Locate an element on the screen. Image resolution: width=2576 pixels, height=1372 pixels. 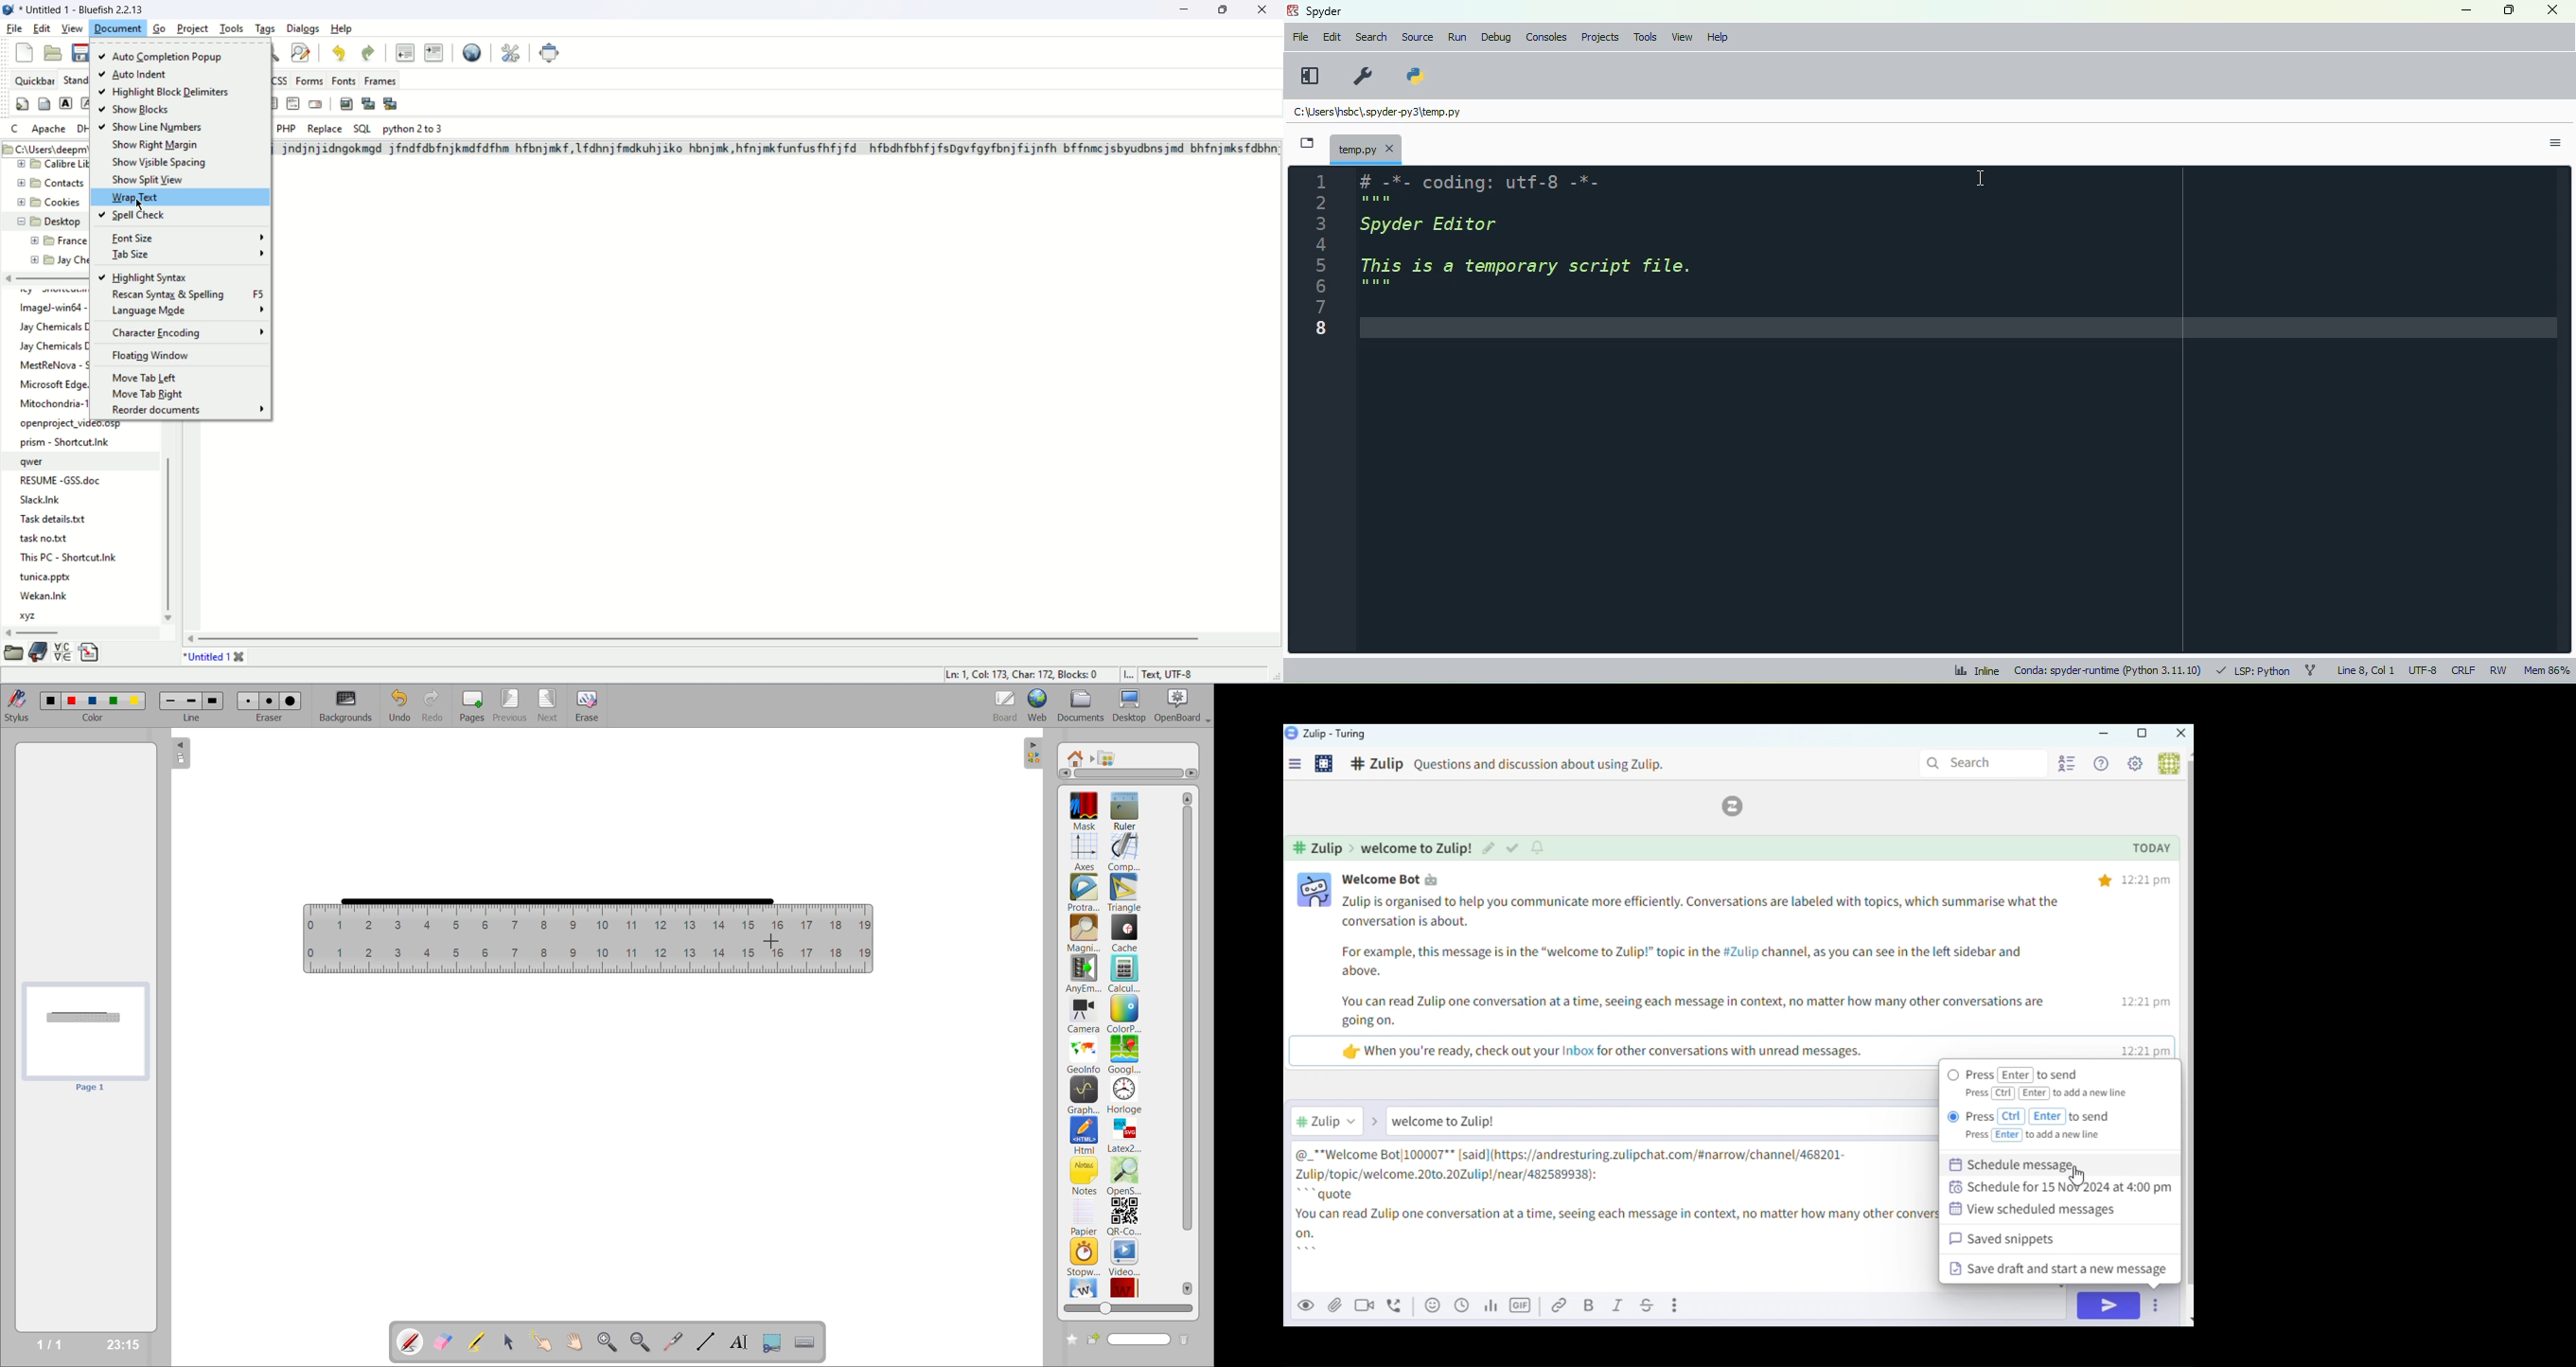
LSP: python is located at coordinates (2254, 671).